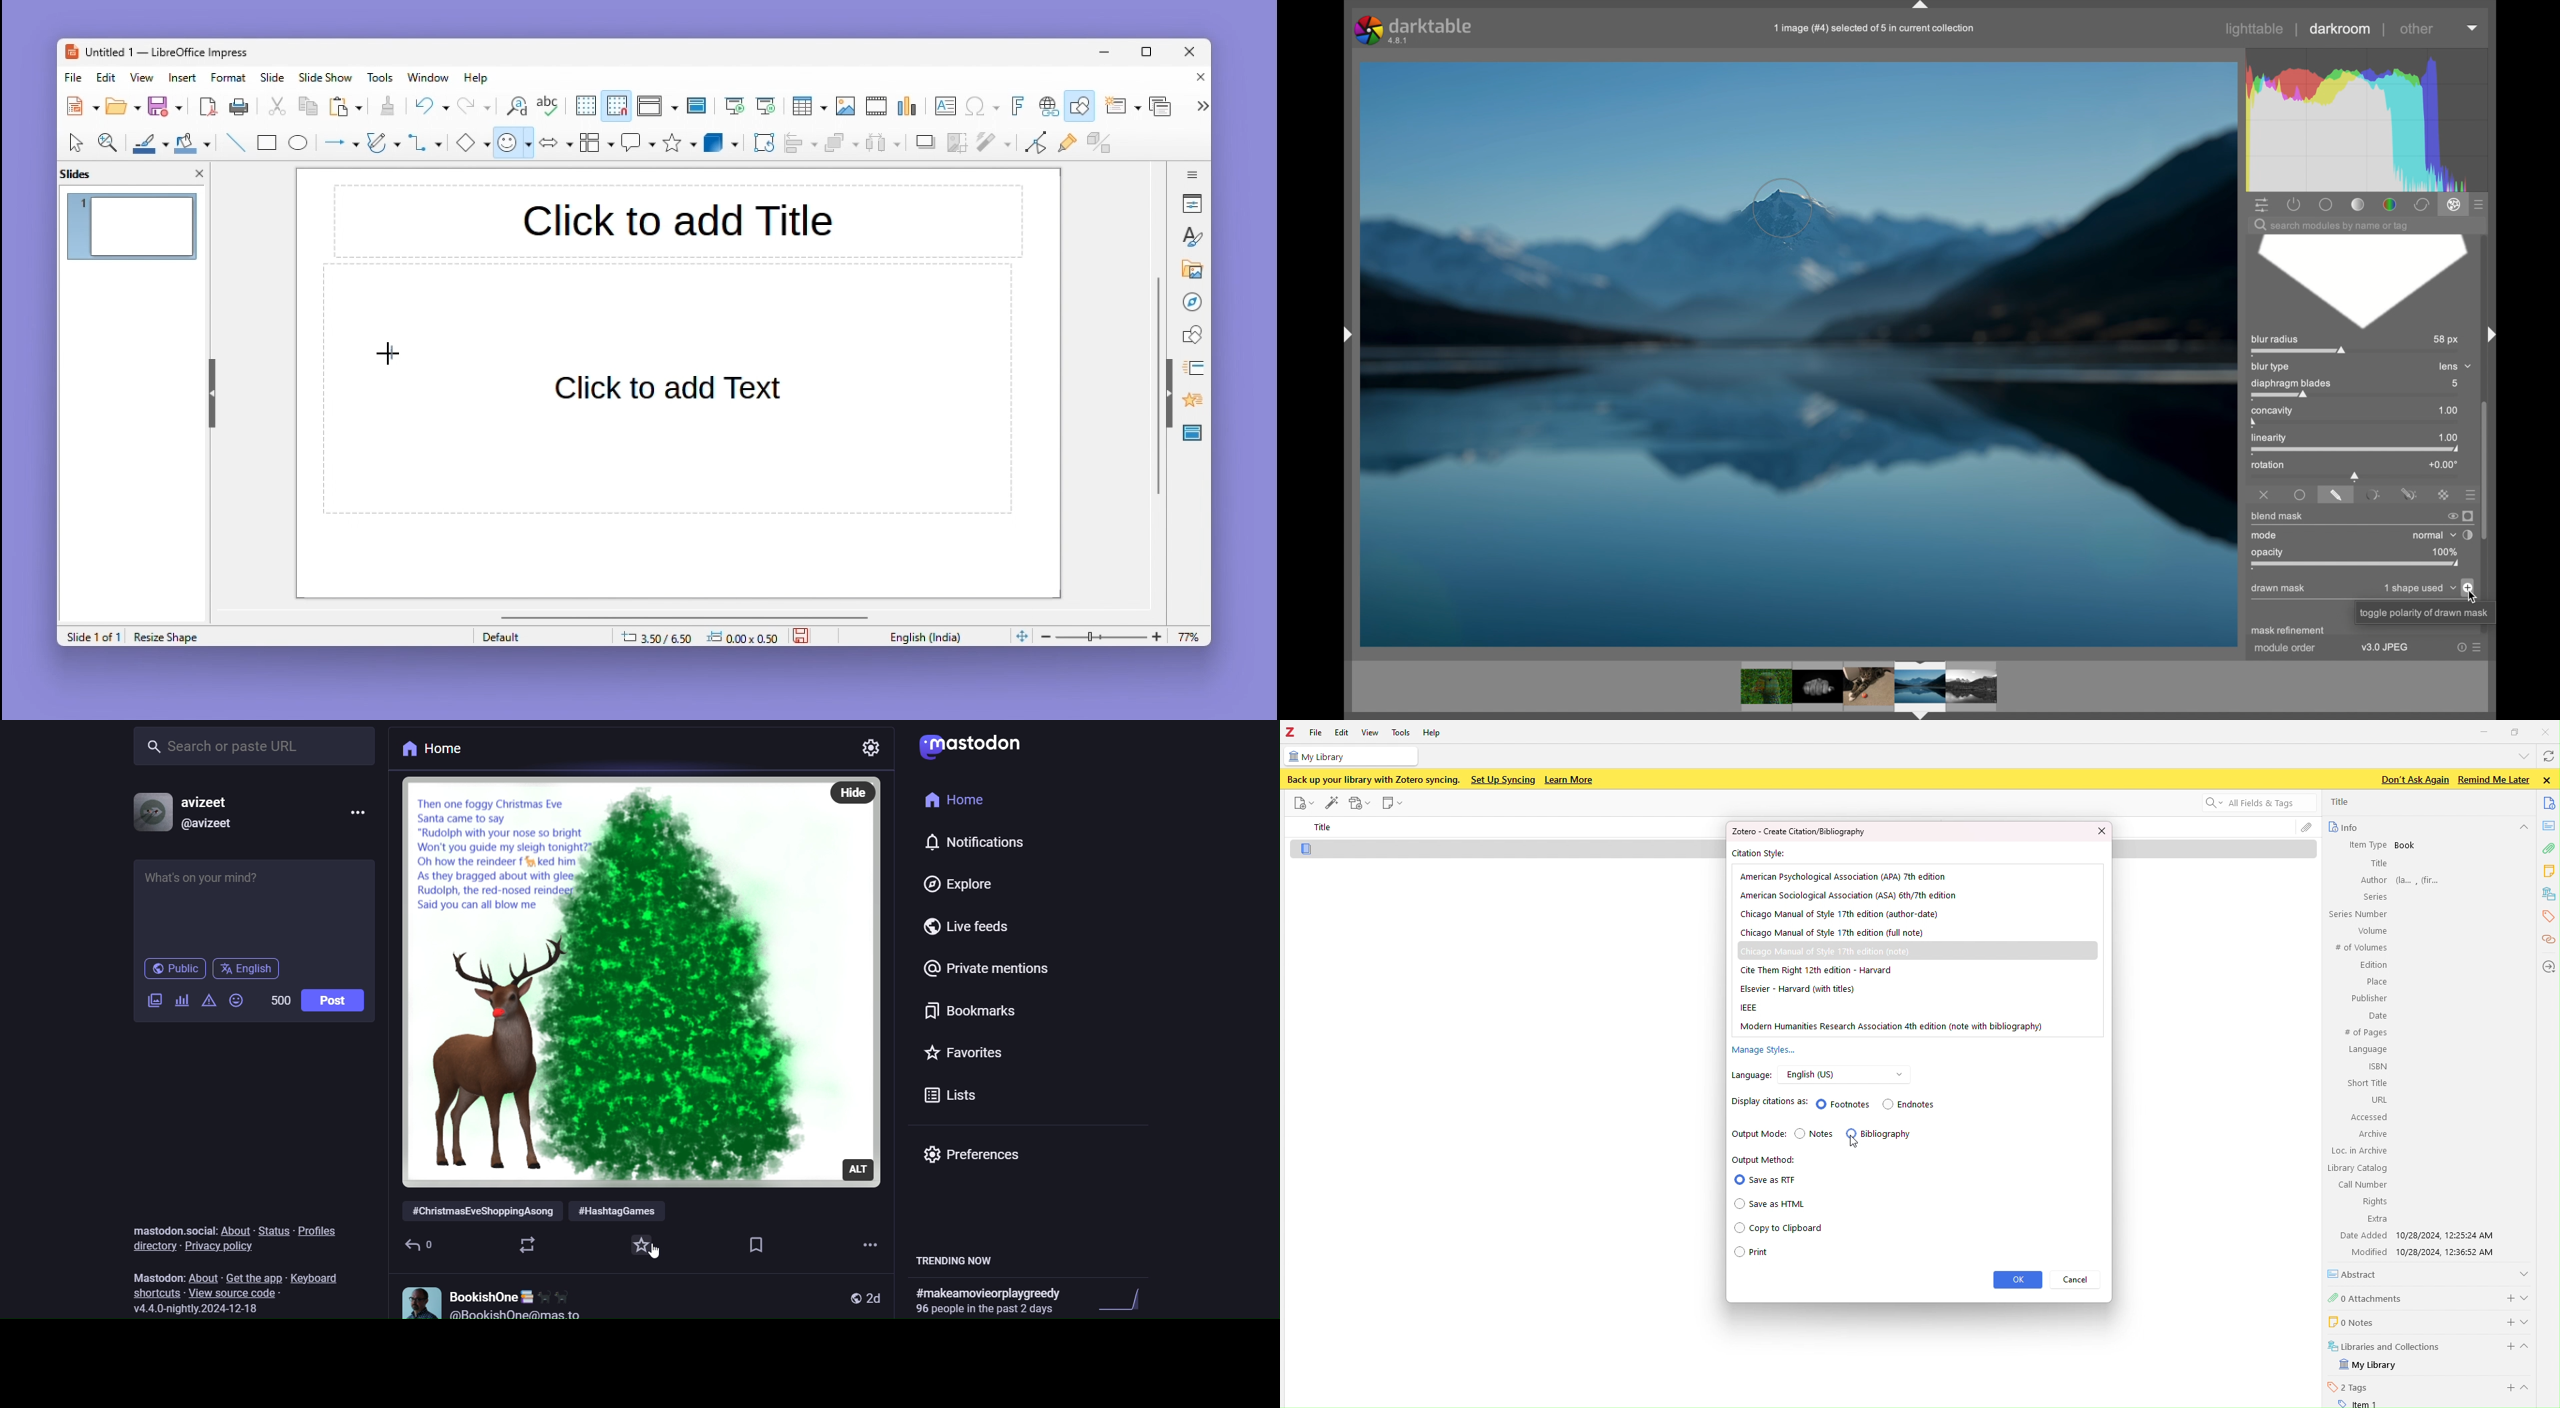  Describe the element at coordinates (1190, 368) in the screenshot. I see `Animation` at that location.